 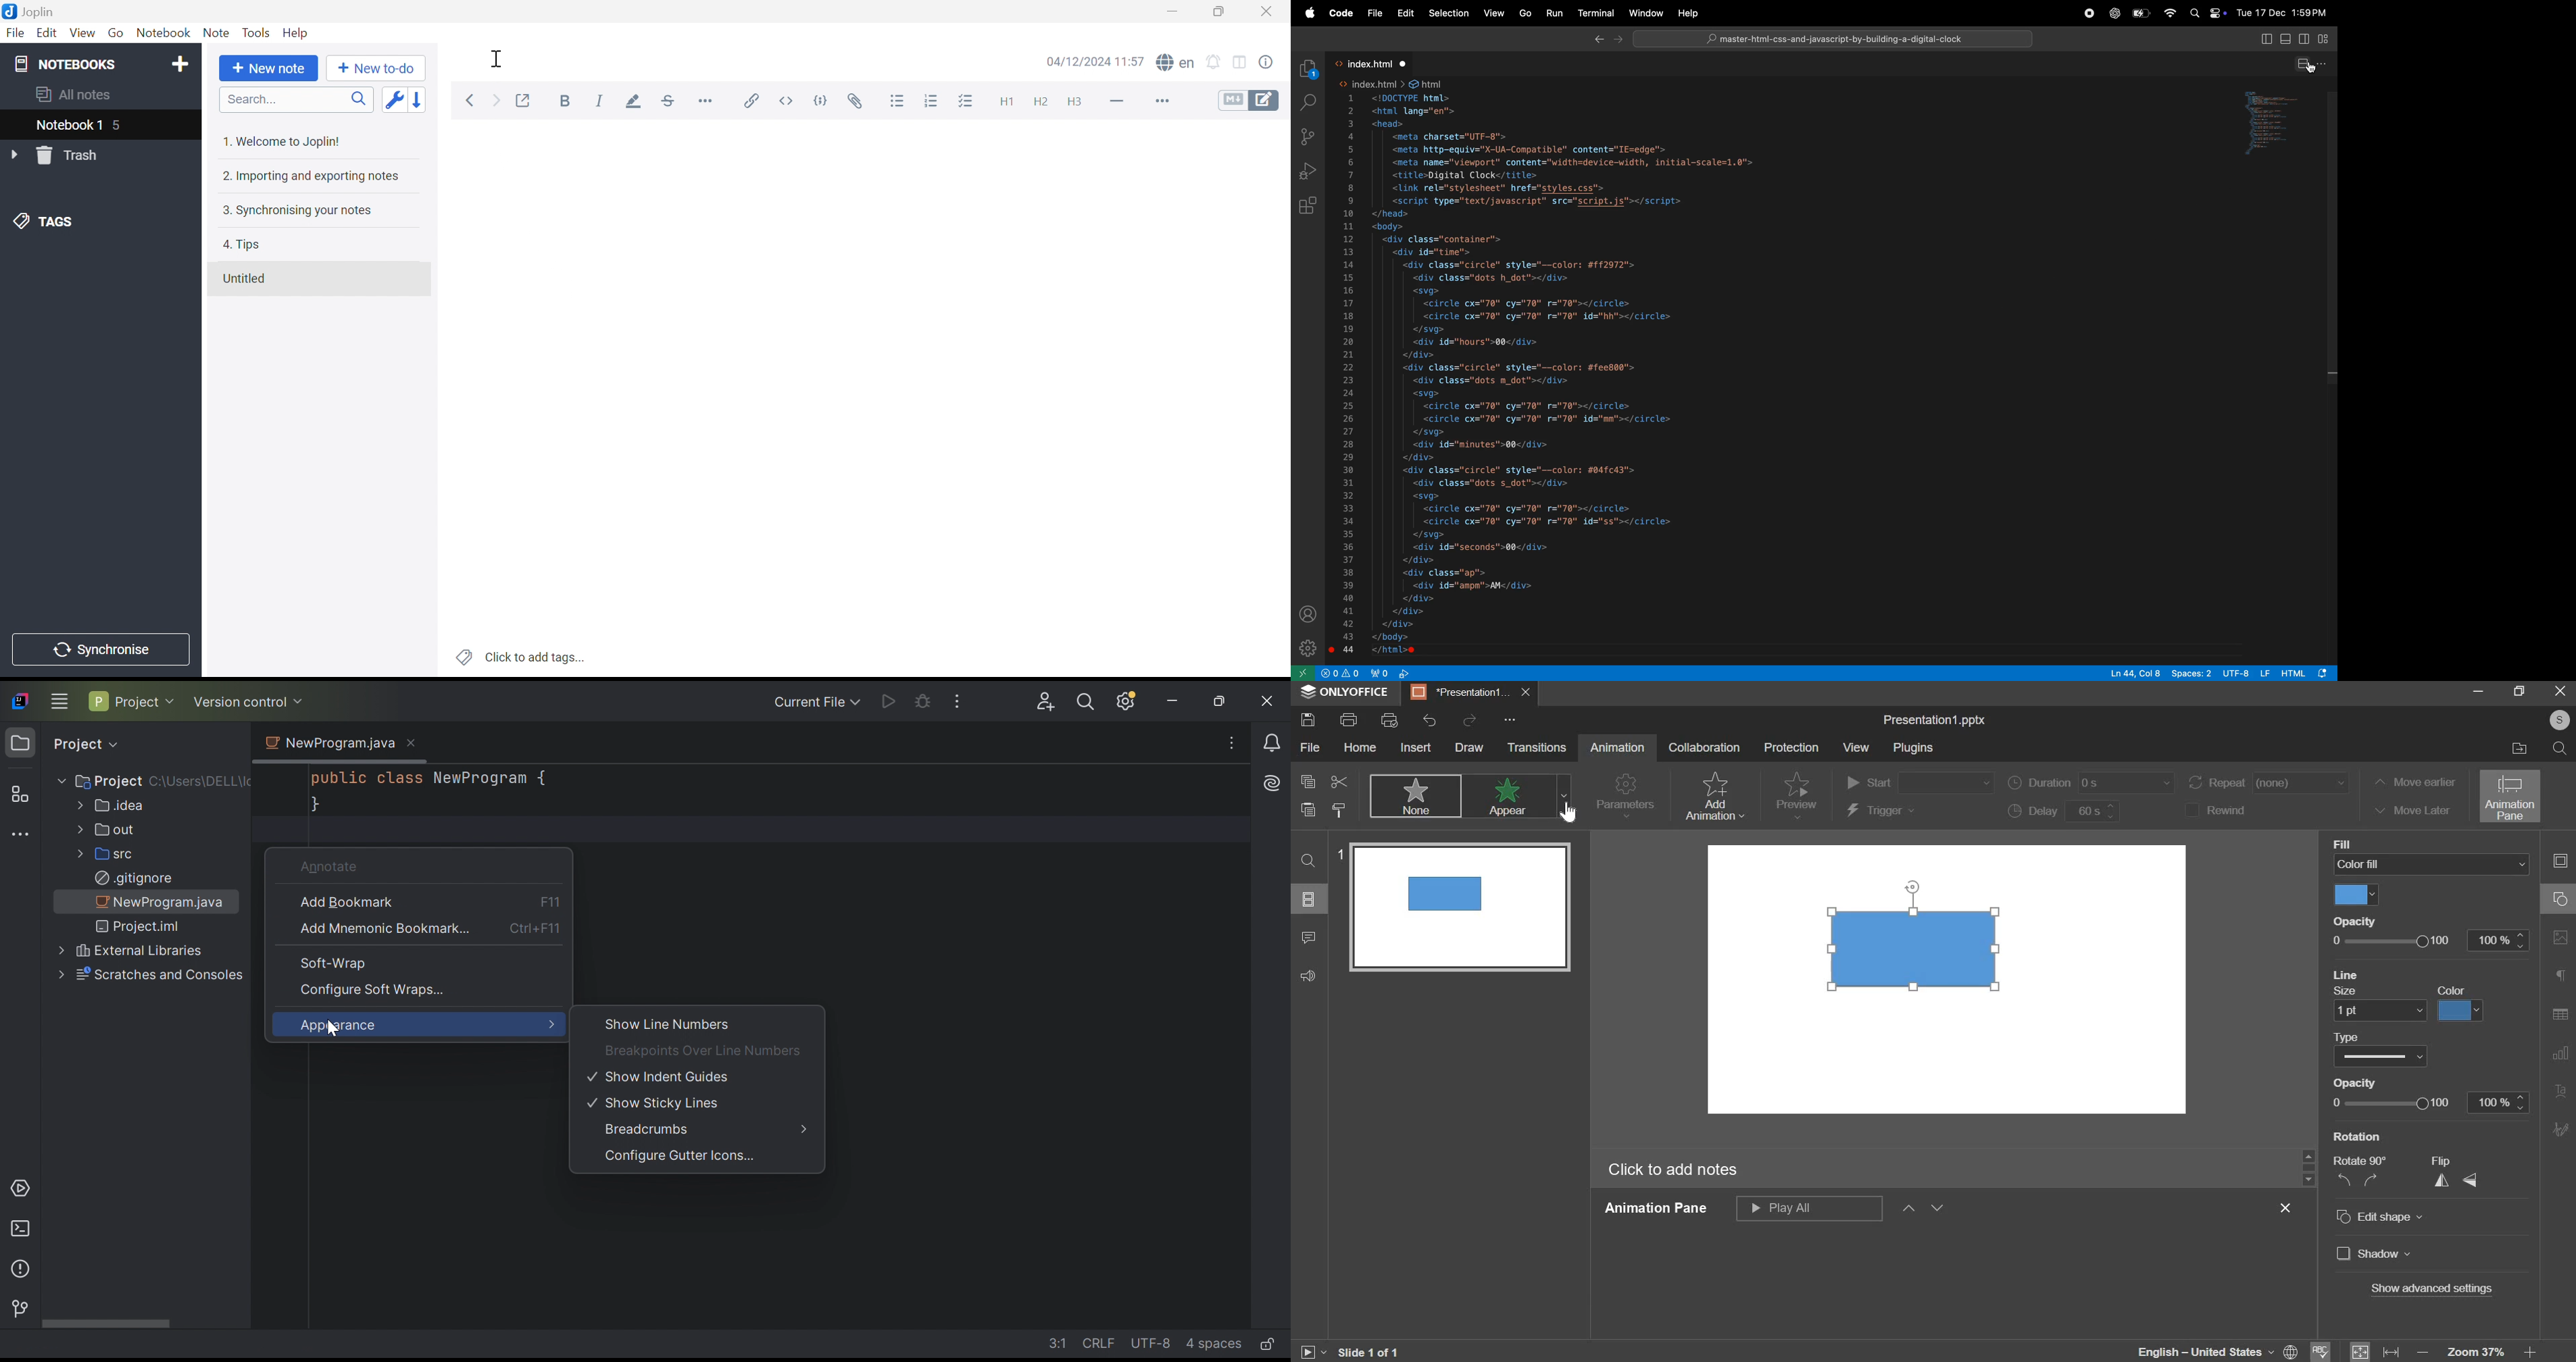 What do you see at coordinates (933, 102) in the screenshot?
I see `Numbered list` at bounding box center [933, 102].